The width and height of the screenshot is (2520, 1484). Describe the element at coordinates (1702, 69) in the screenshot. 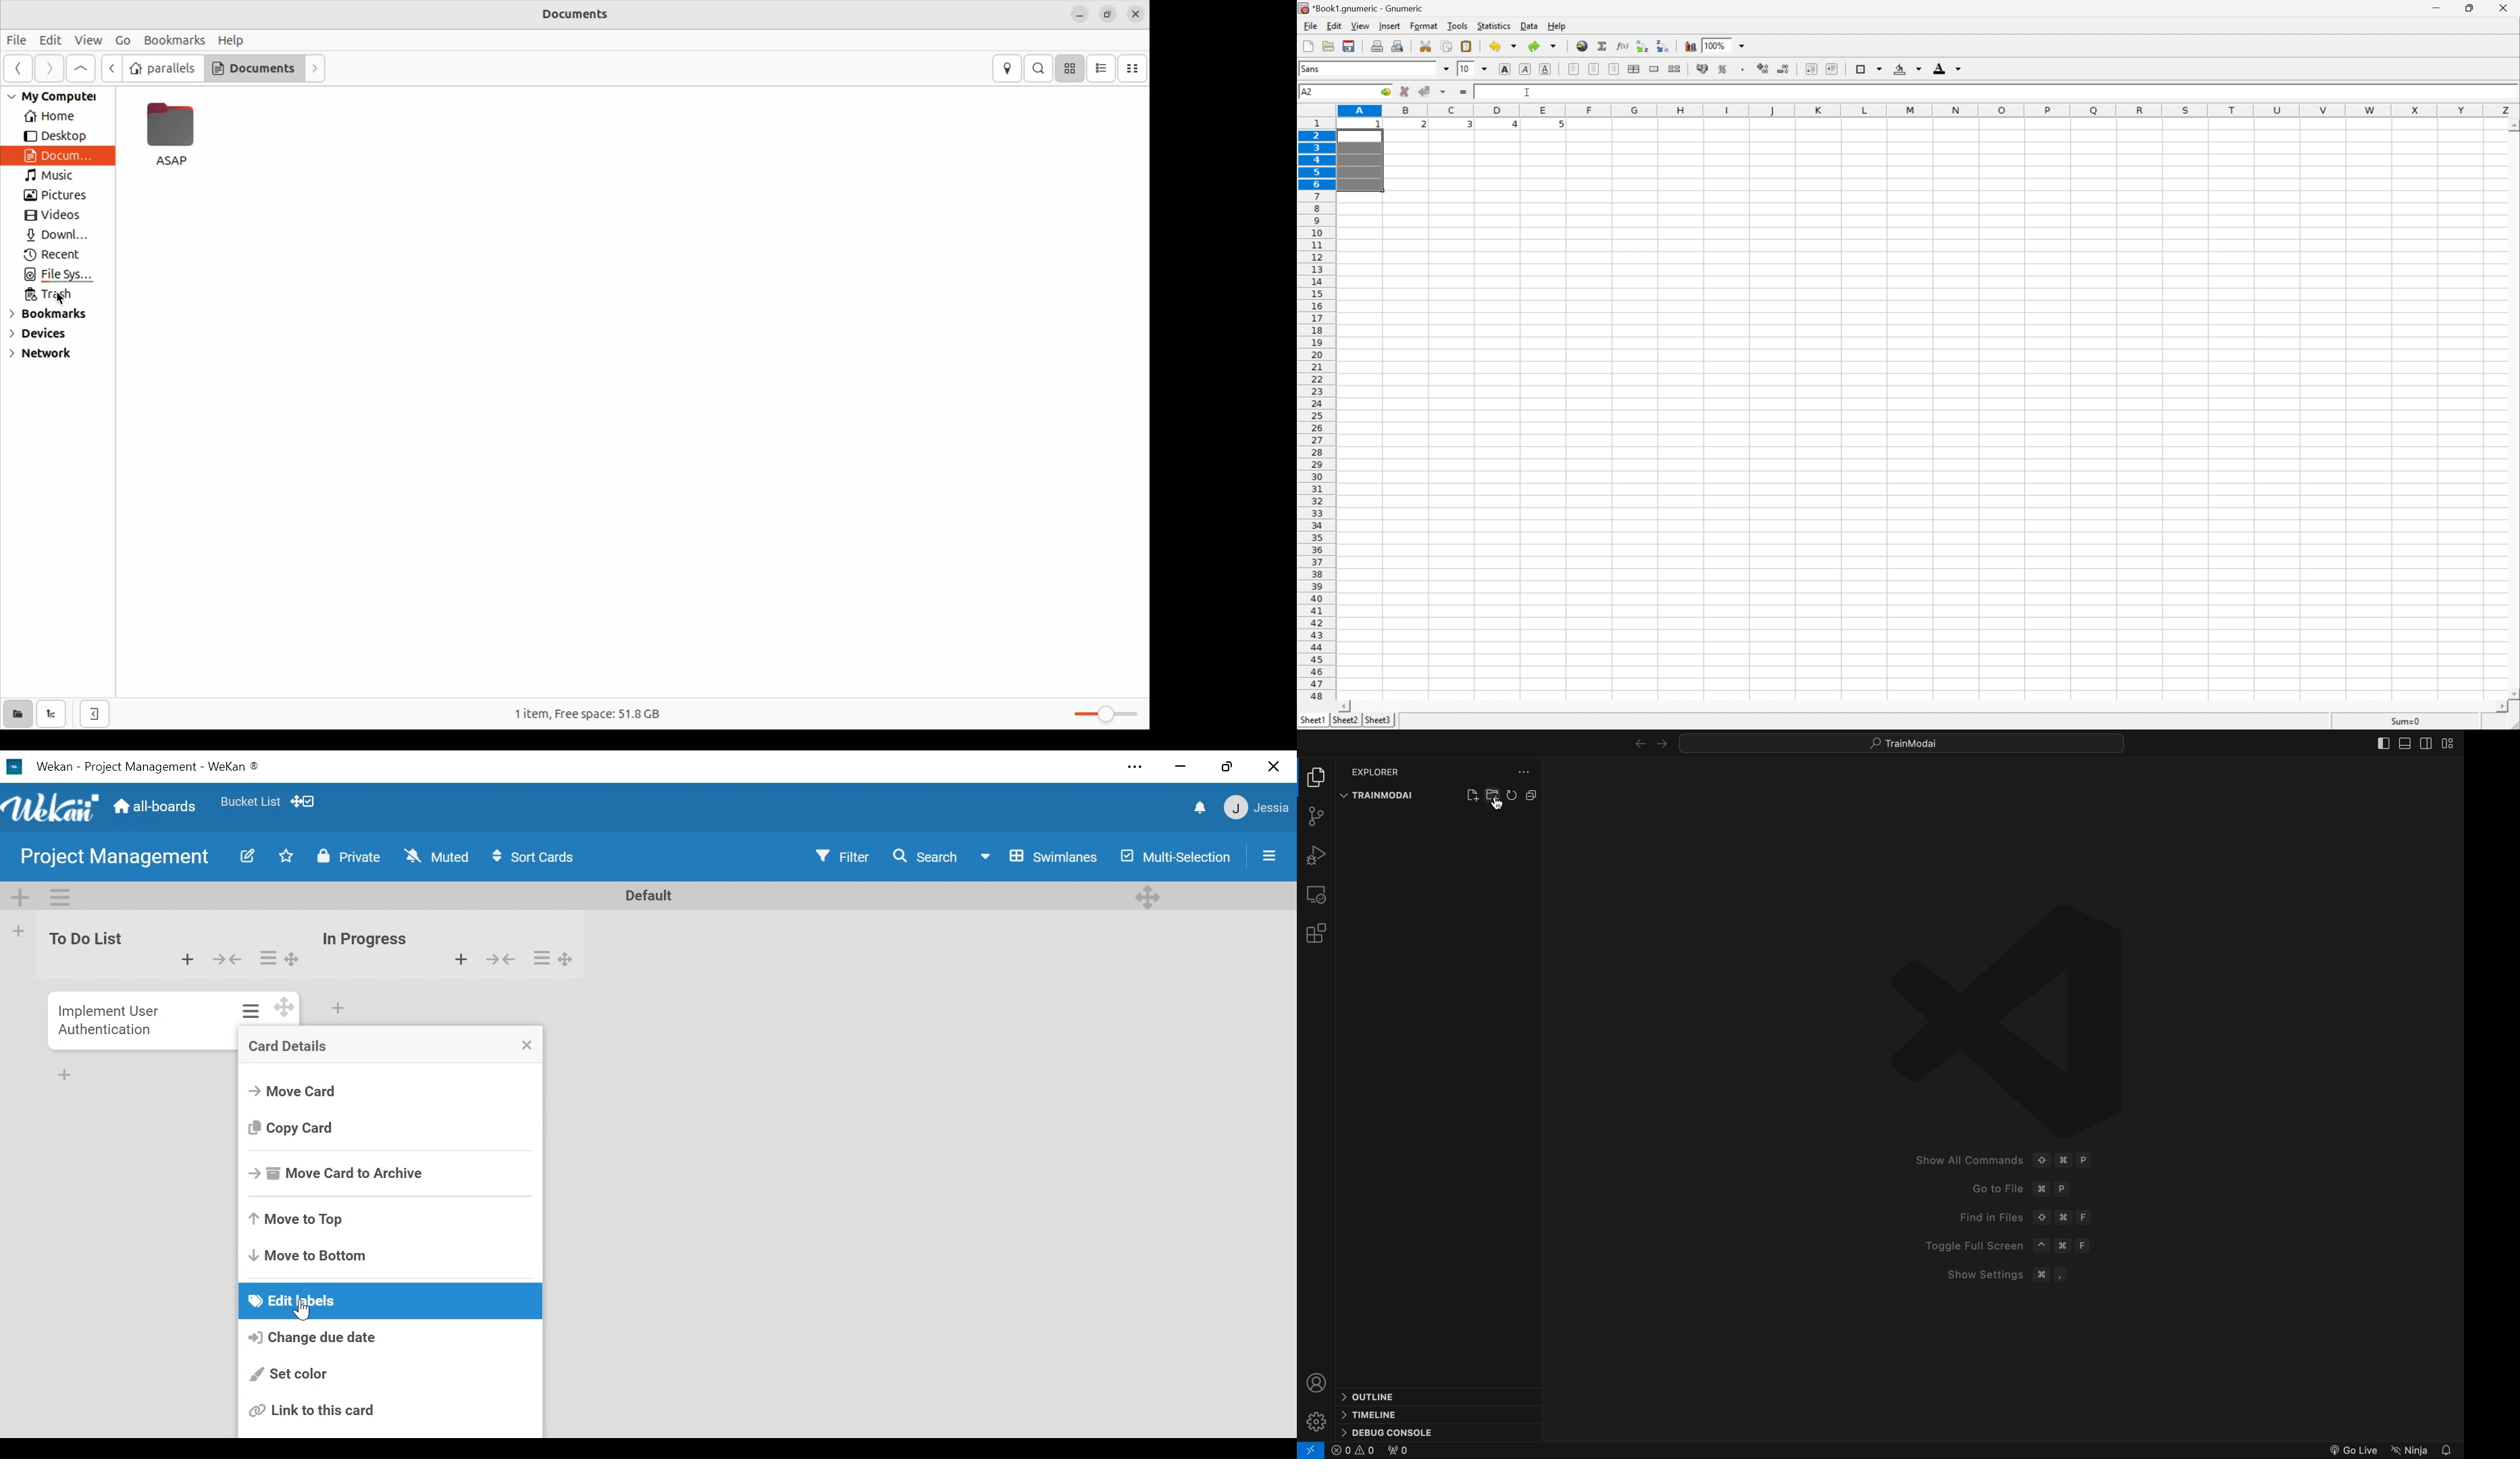

I see `format selection as accounting` at that location.